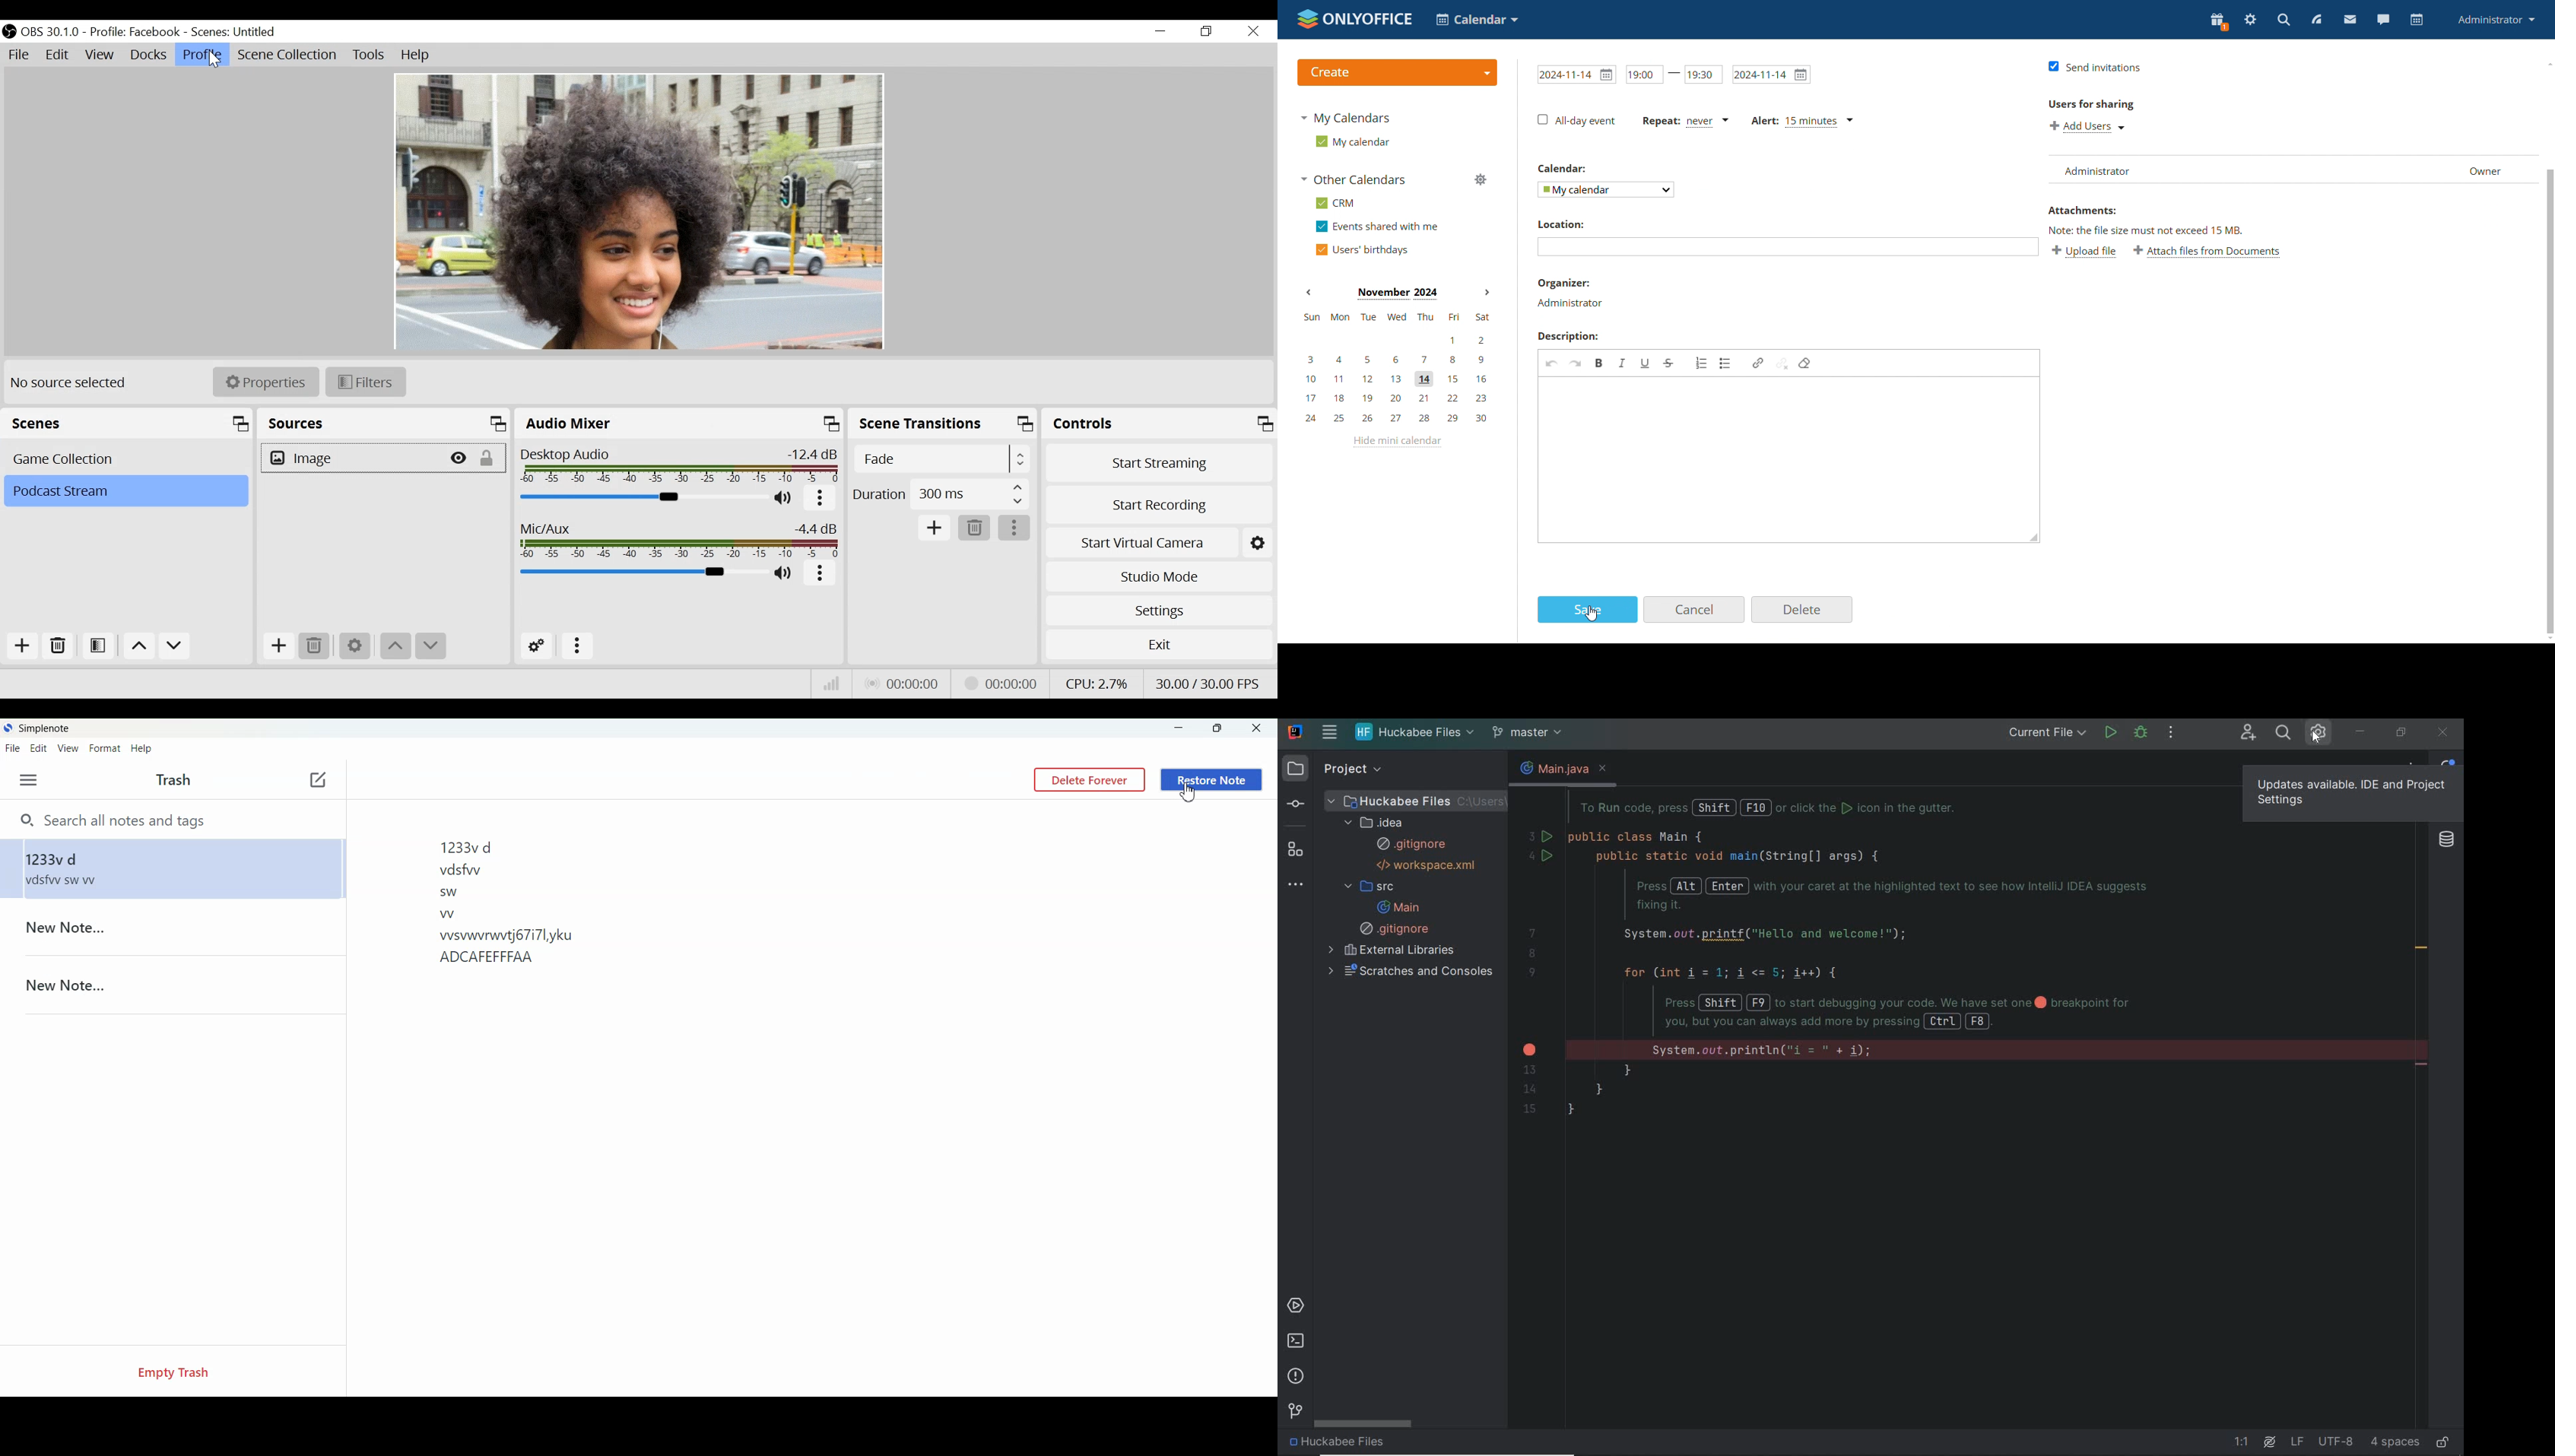 The image size is (2576, 1456). What do you see at coordinates (821, 575) in the screenshot?
I see `More options` at bounding box center [821, 575].